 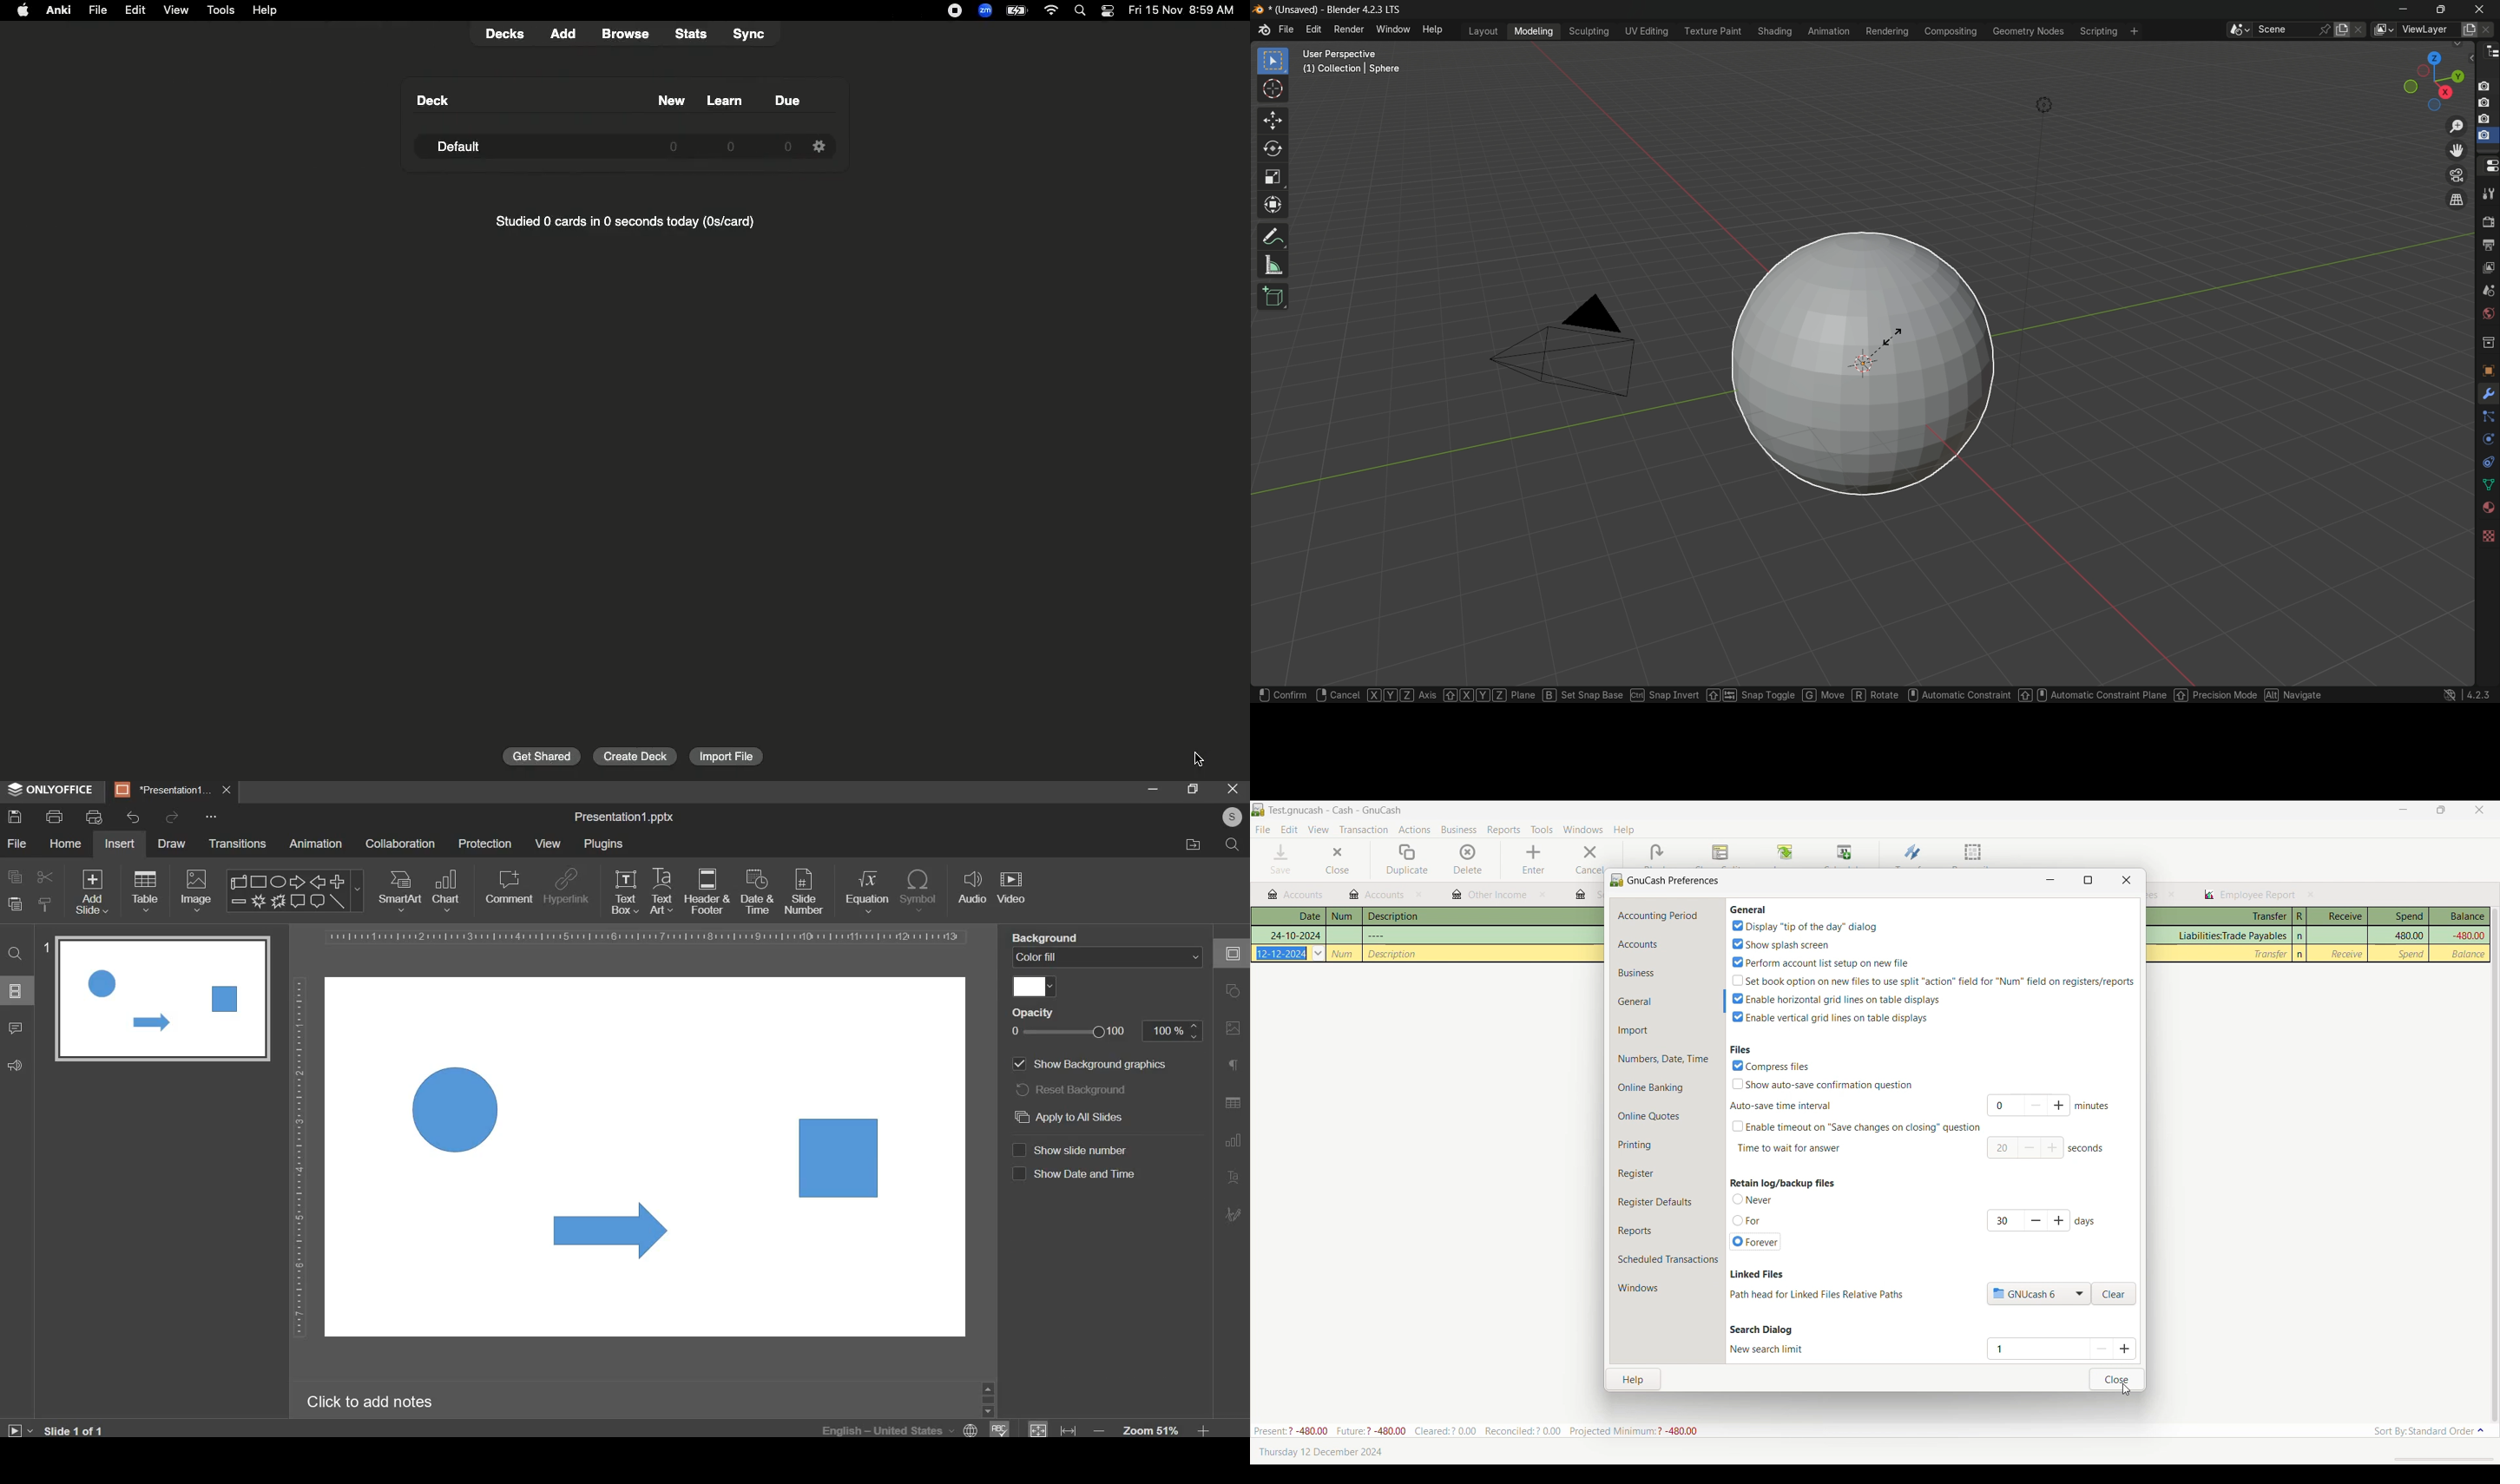 I want to click on print preview, so click(x=94, y=817).